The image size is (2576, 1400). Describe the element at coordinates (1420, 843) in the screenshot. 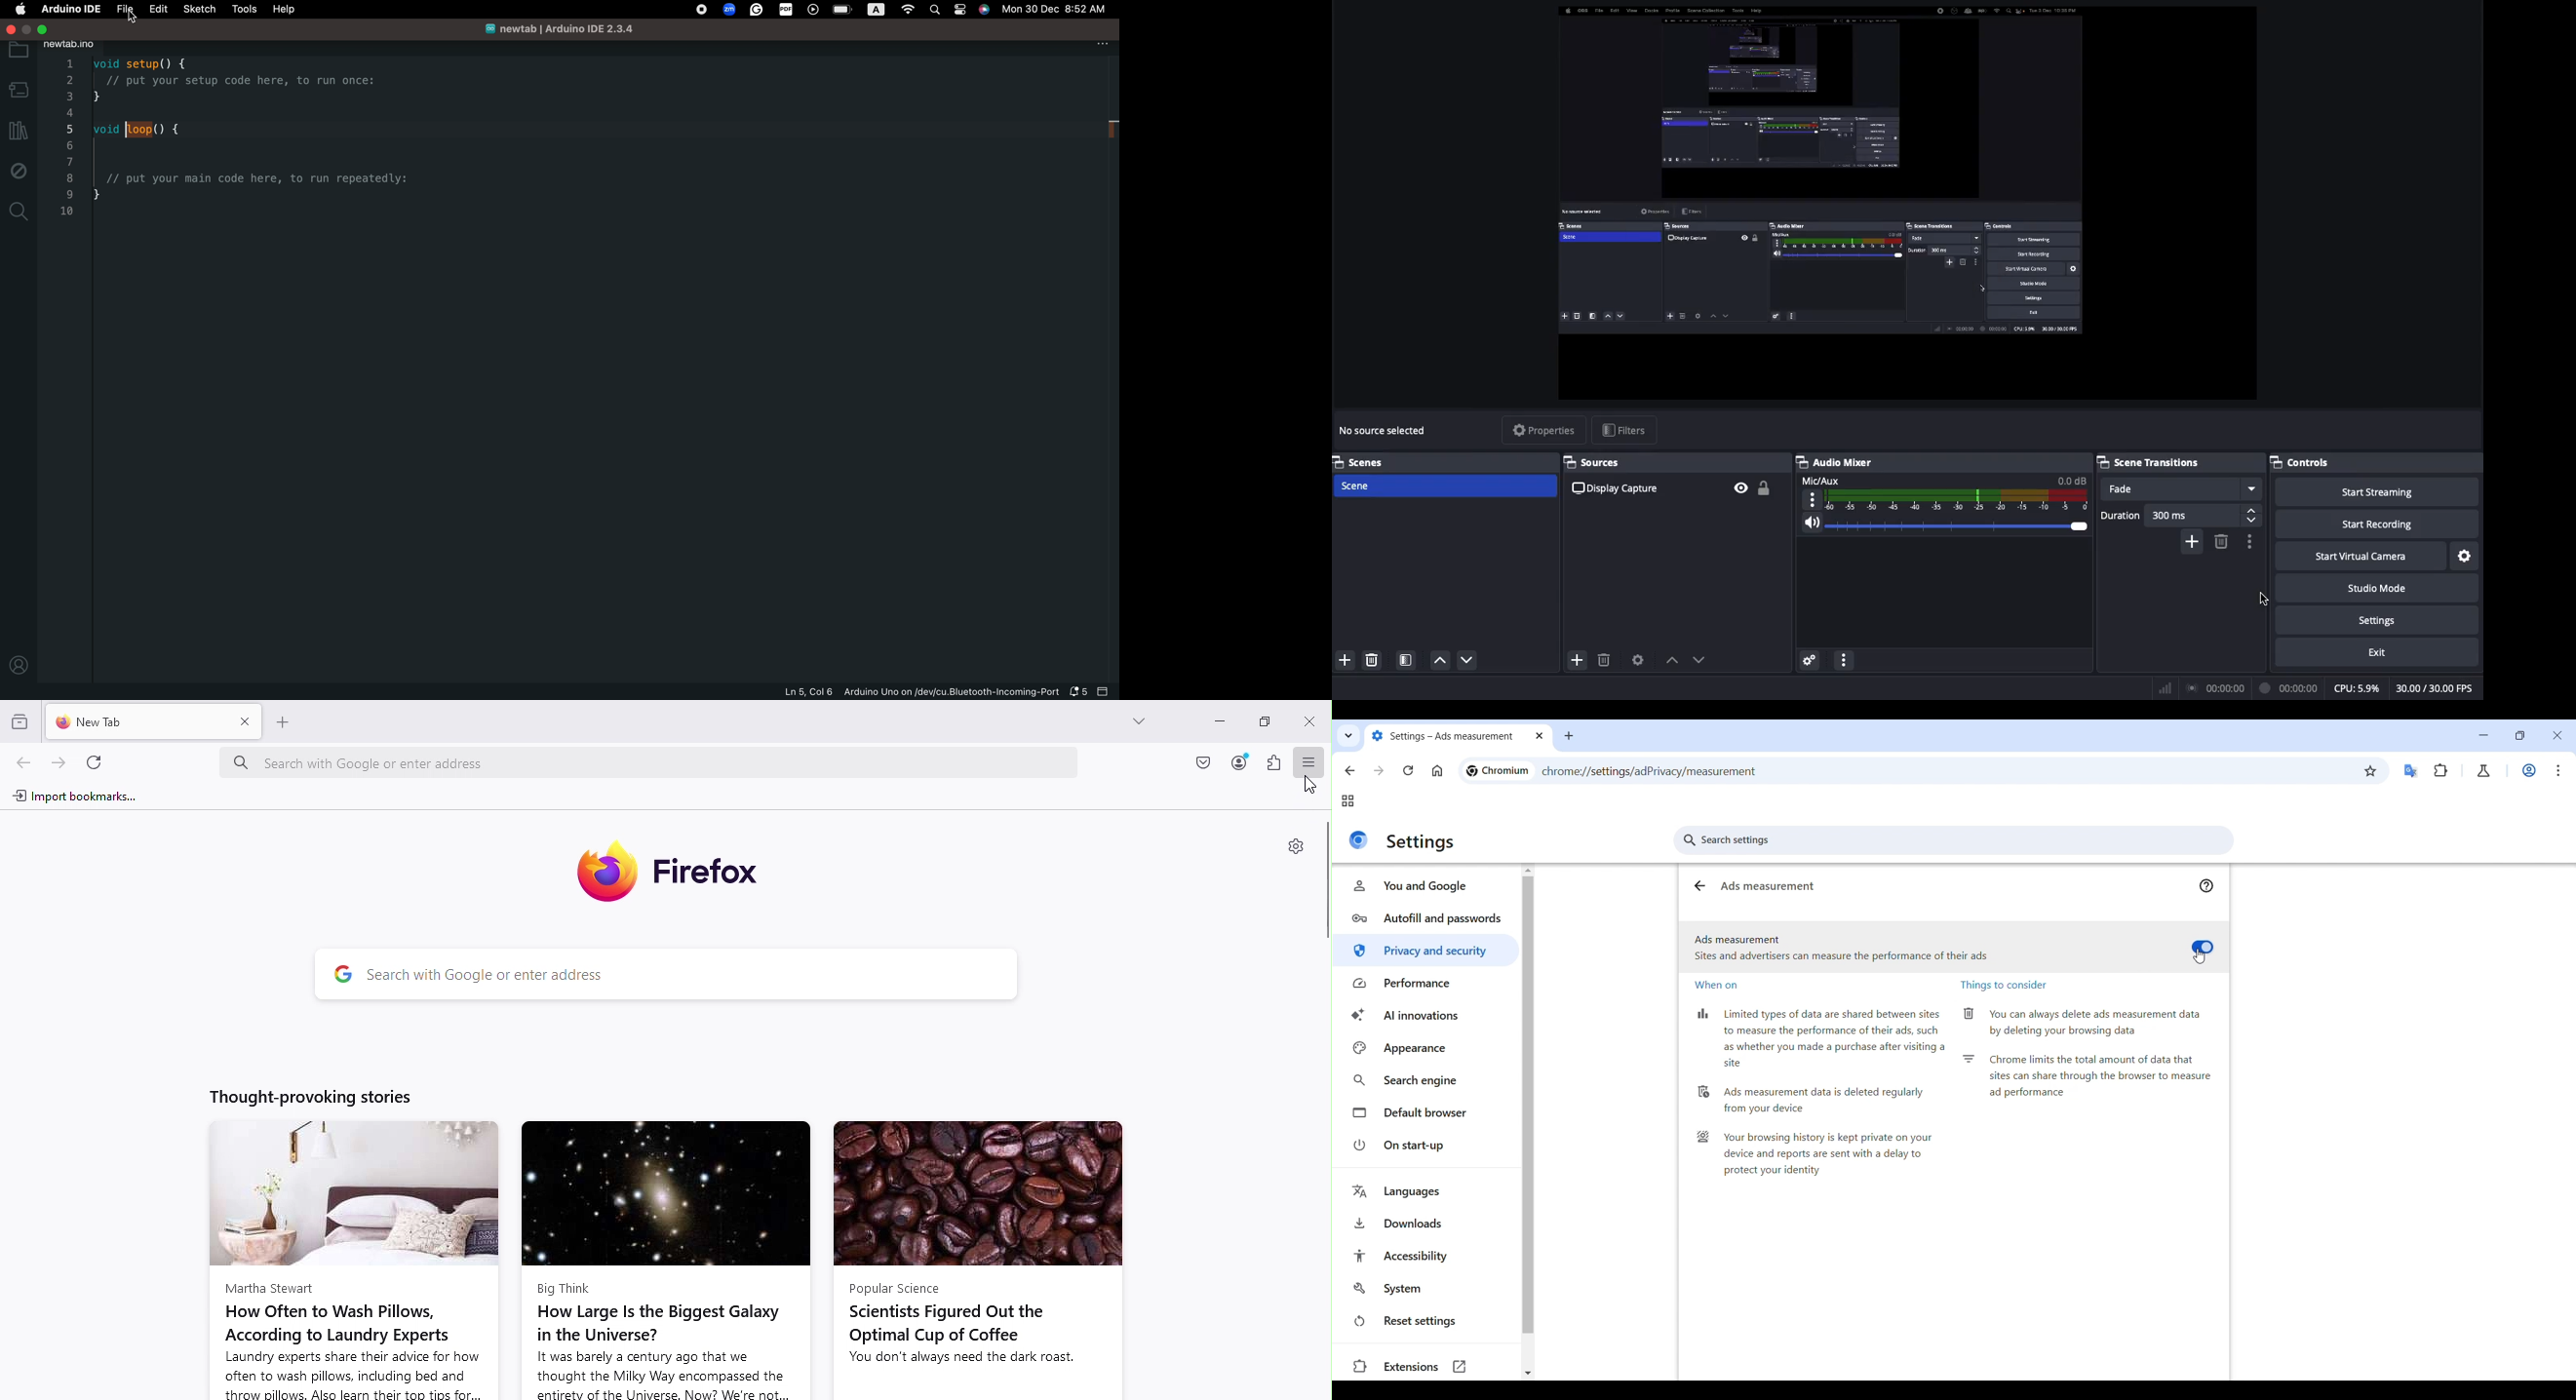

I see `Title of current page` at that location.